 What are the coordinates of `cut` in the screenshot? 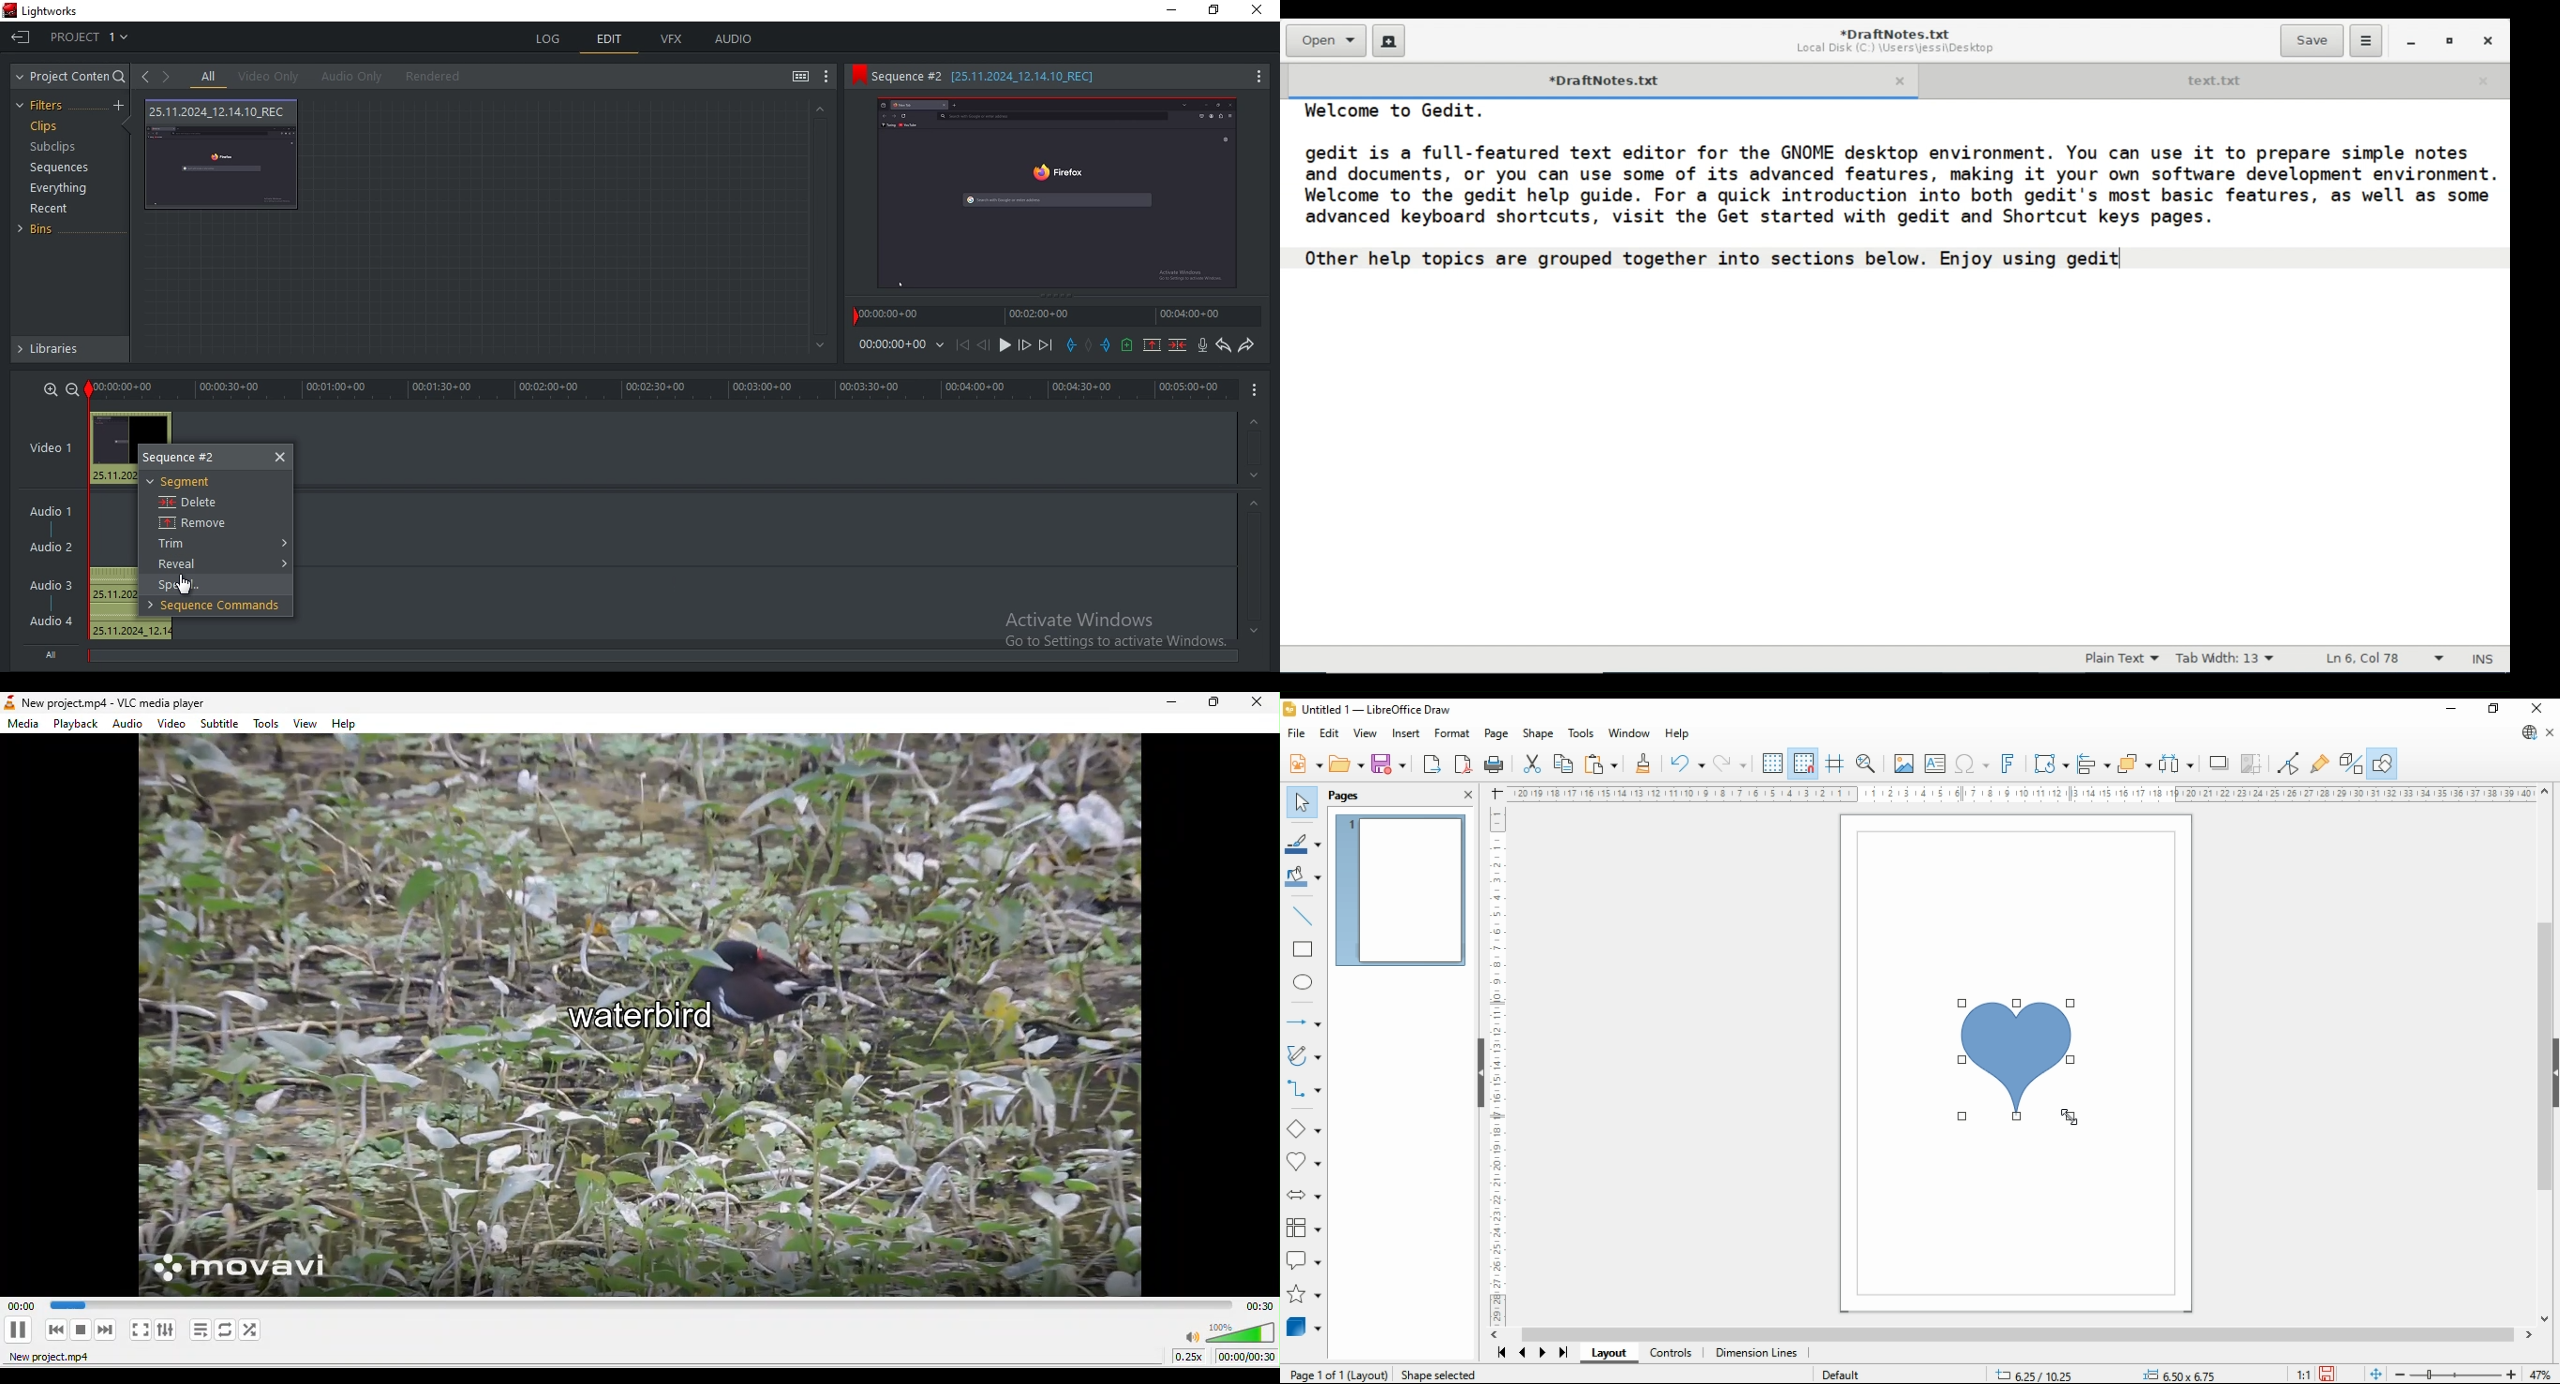 It's located at (1532, 764).